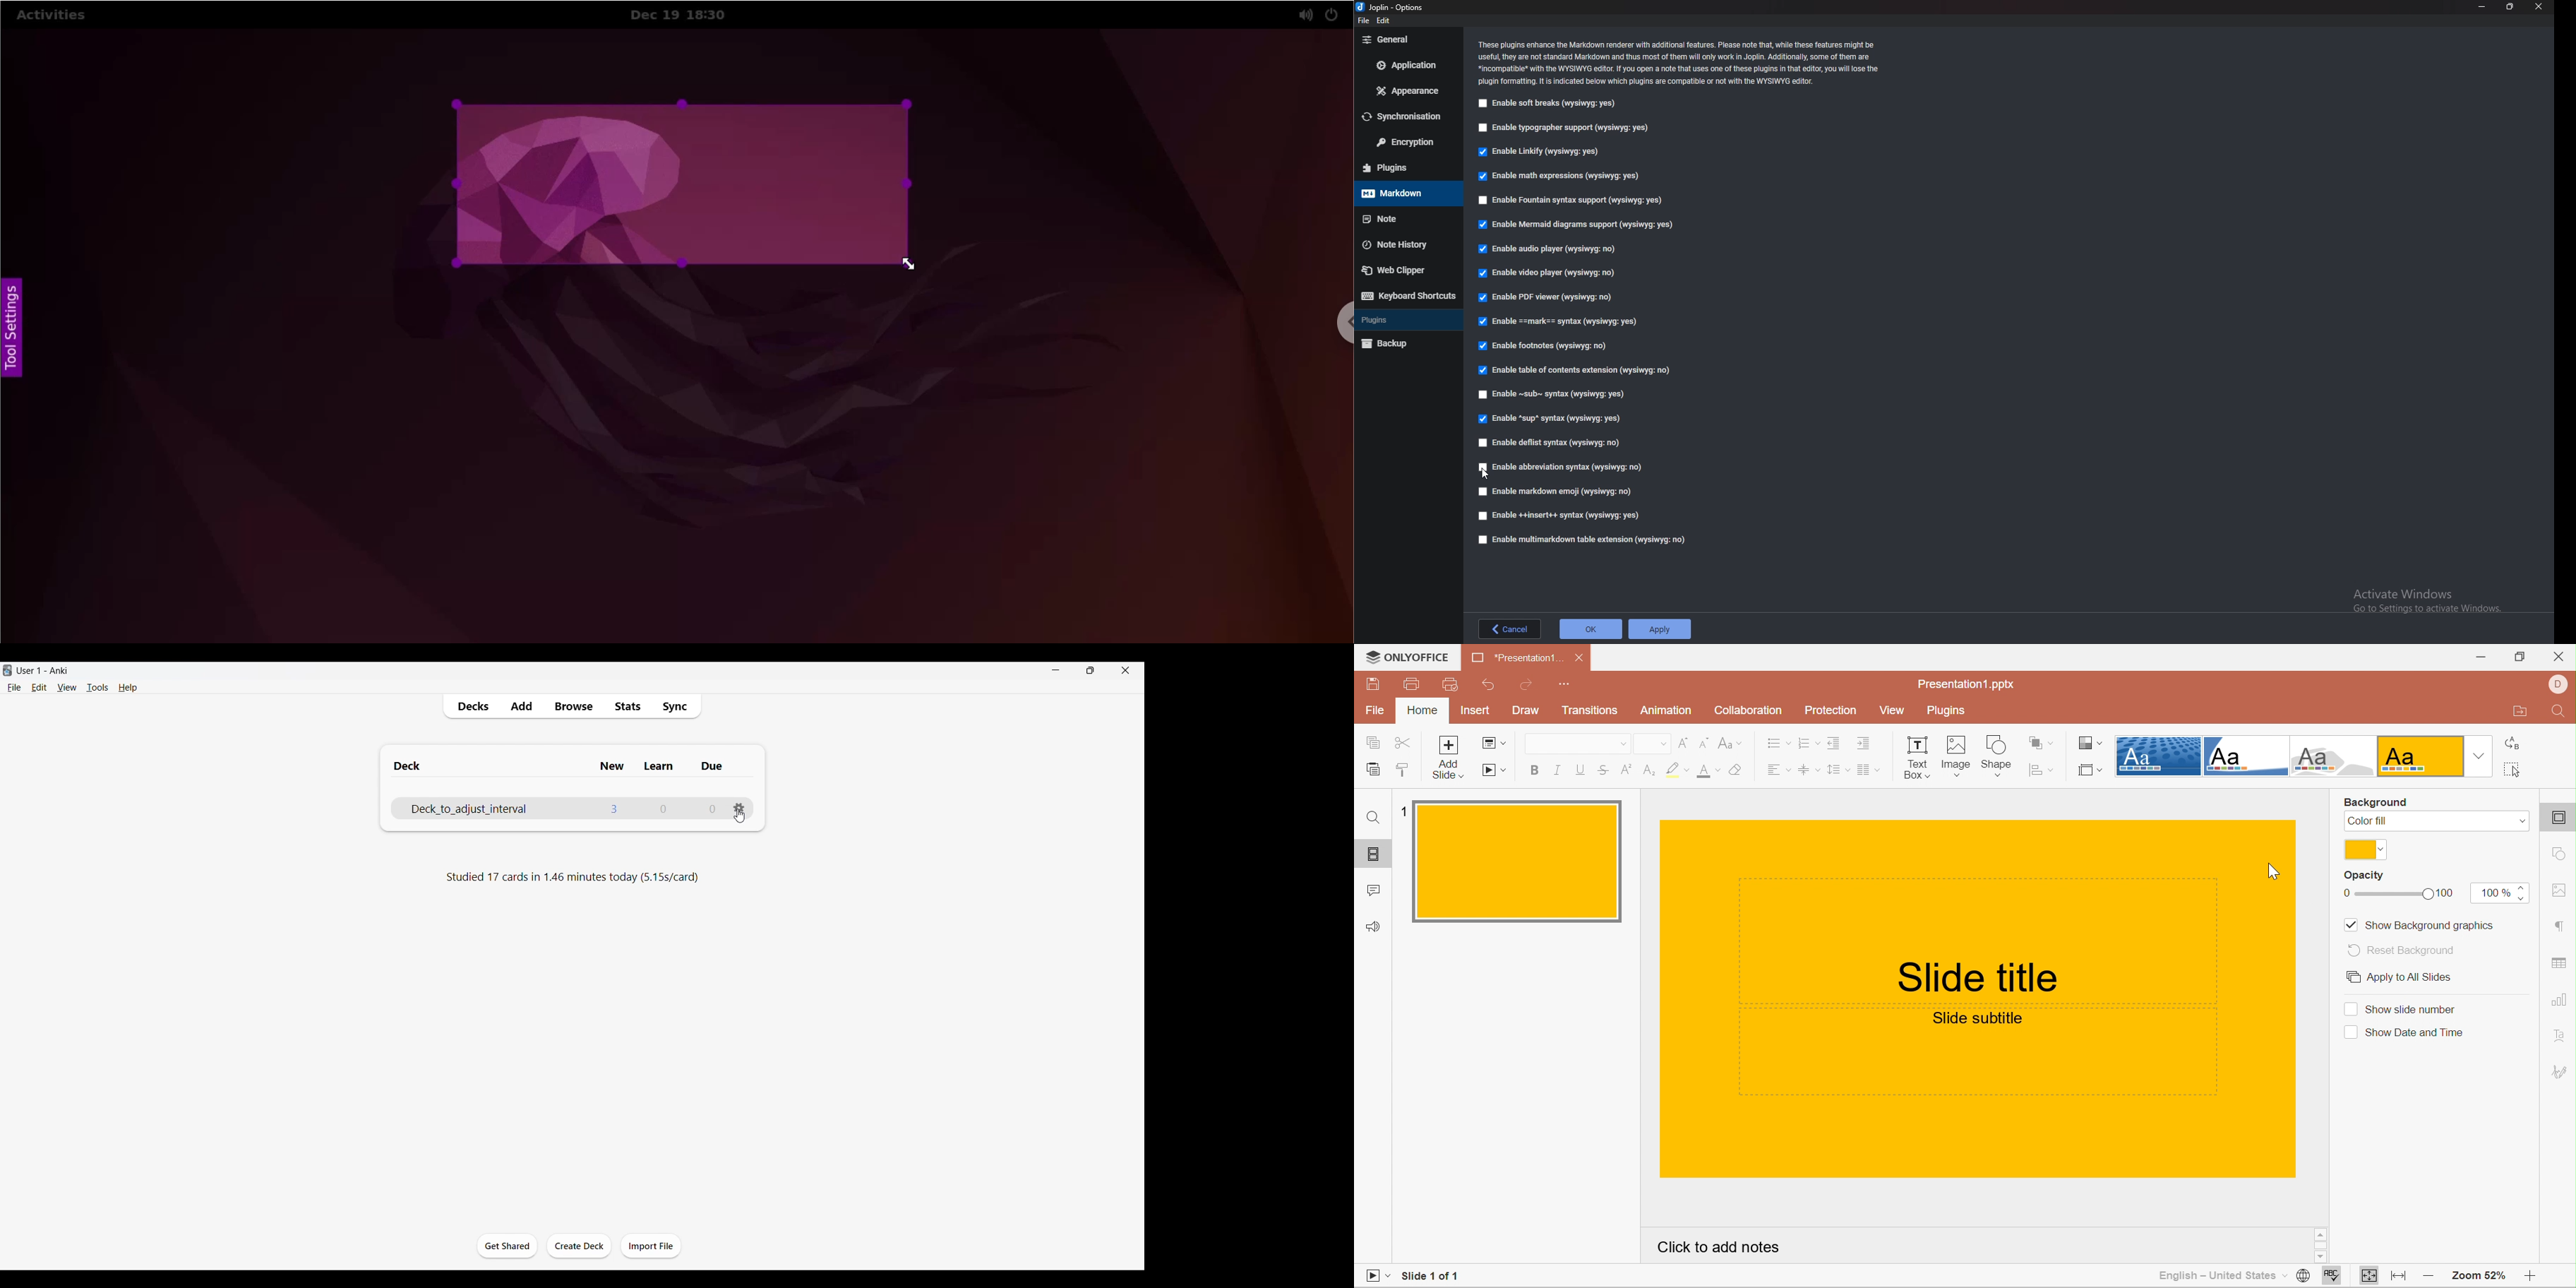 Image resolution: width=2576 pixels, height=1288 pixels. I want to click on Enable Linkify (wysiwyg: yes), so click(1544, 151).